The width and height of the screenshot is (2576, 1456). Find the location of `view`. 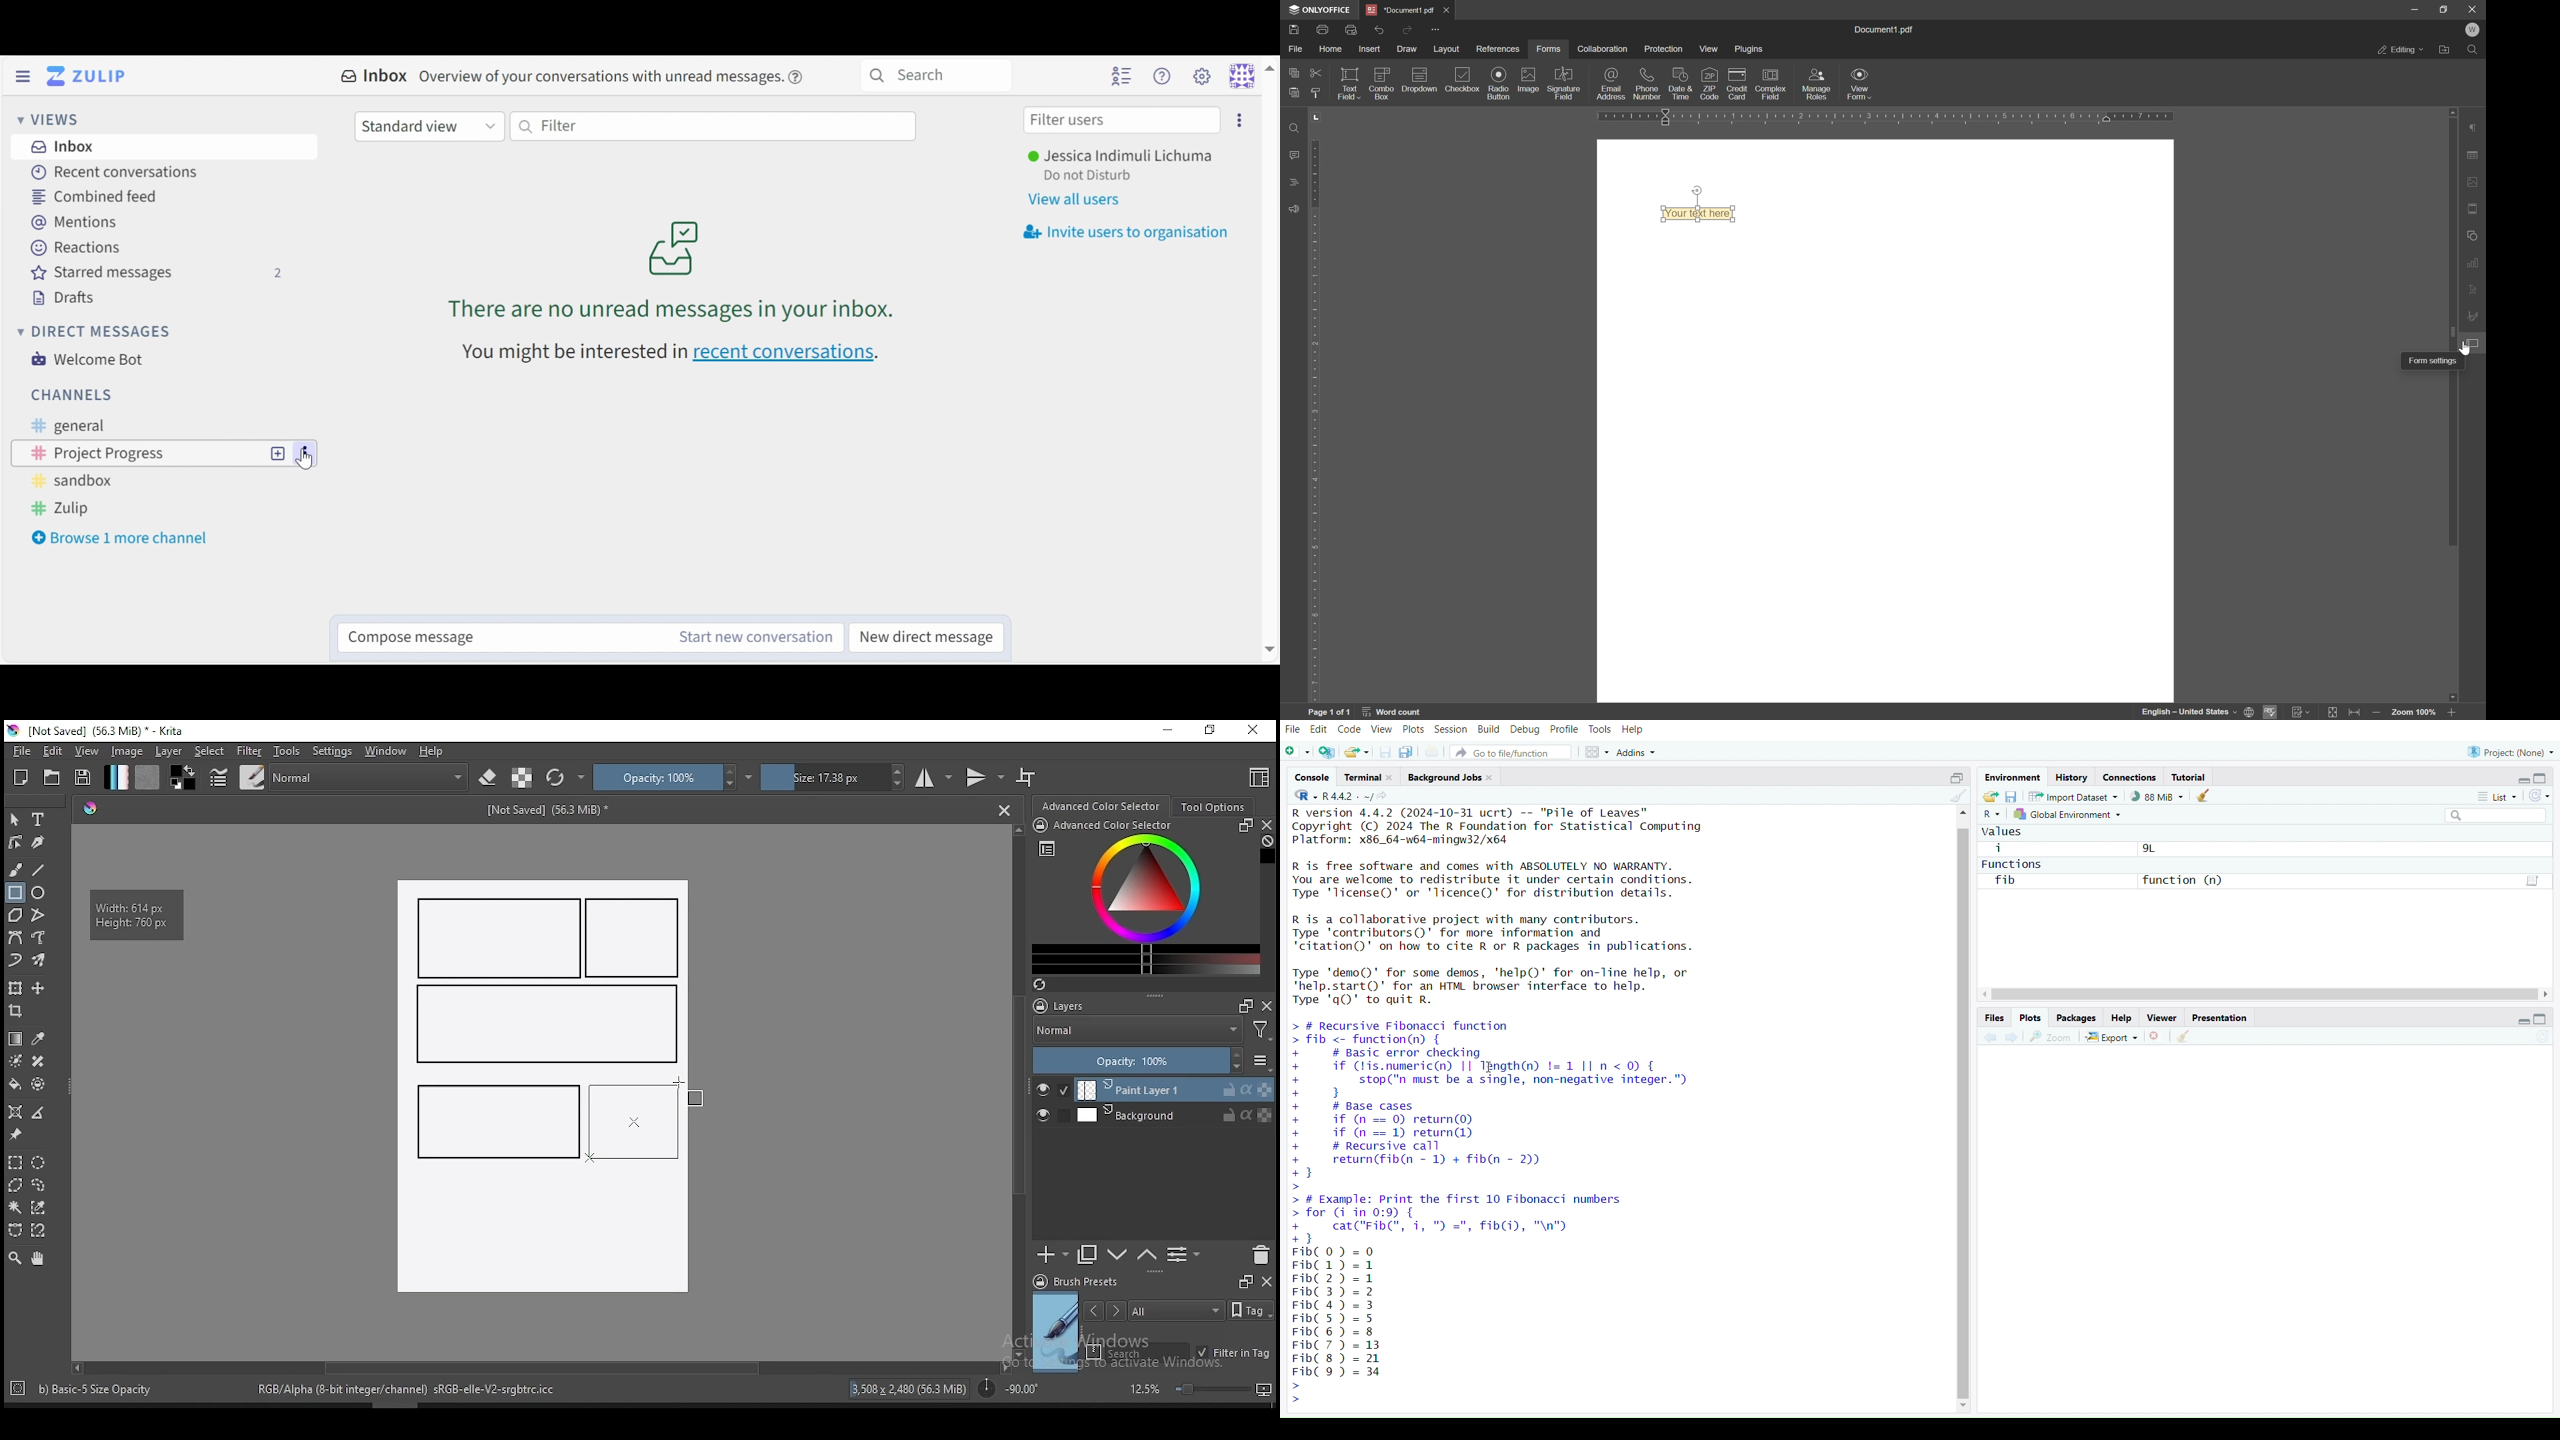

view is located at coordinates (1383, 730).